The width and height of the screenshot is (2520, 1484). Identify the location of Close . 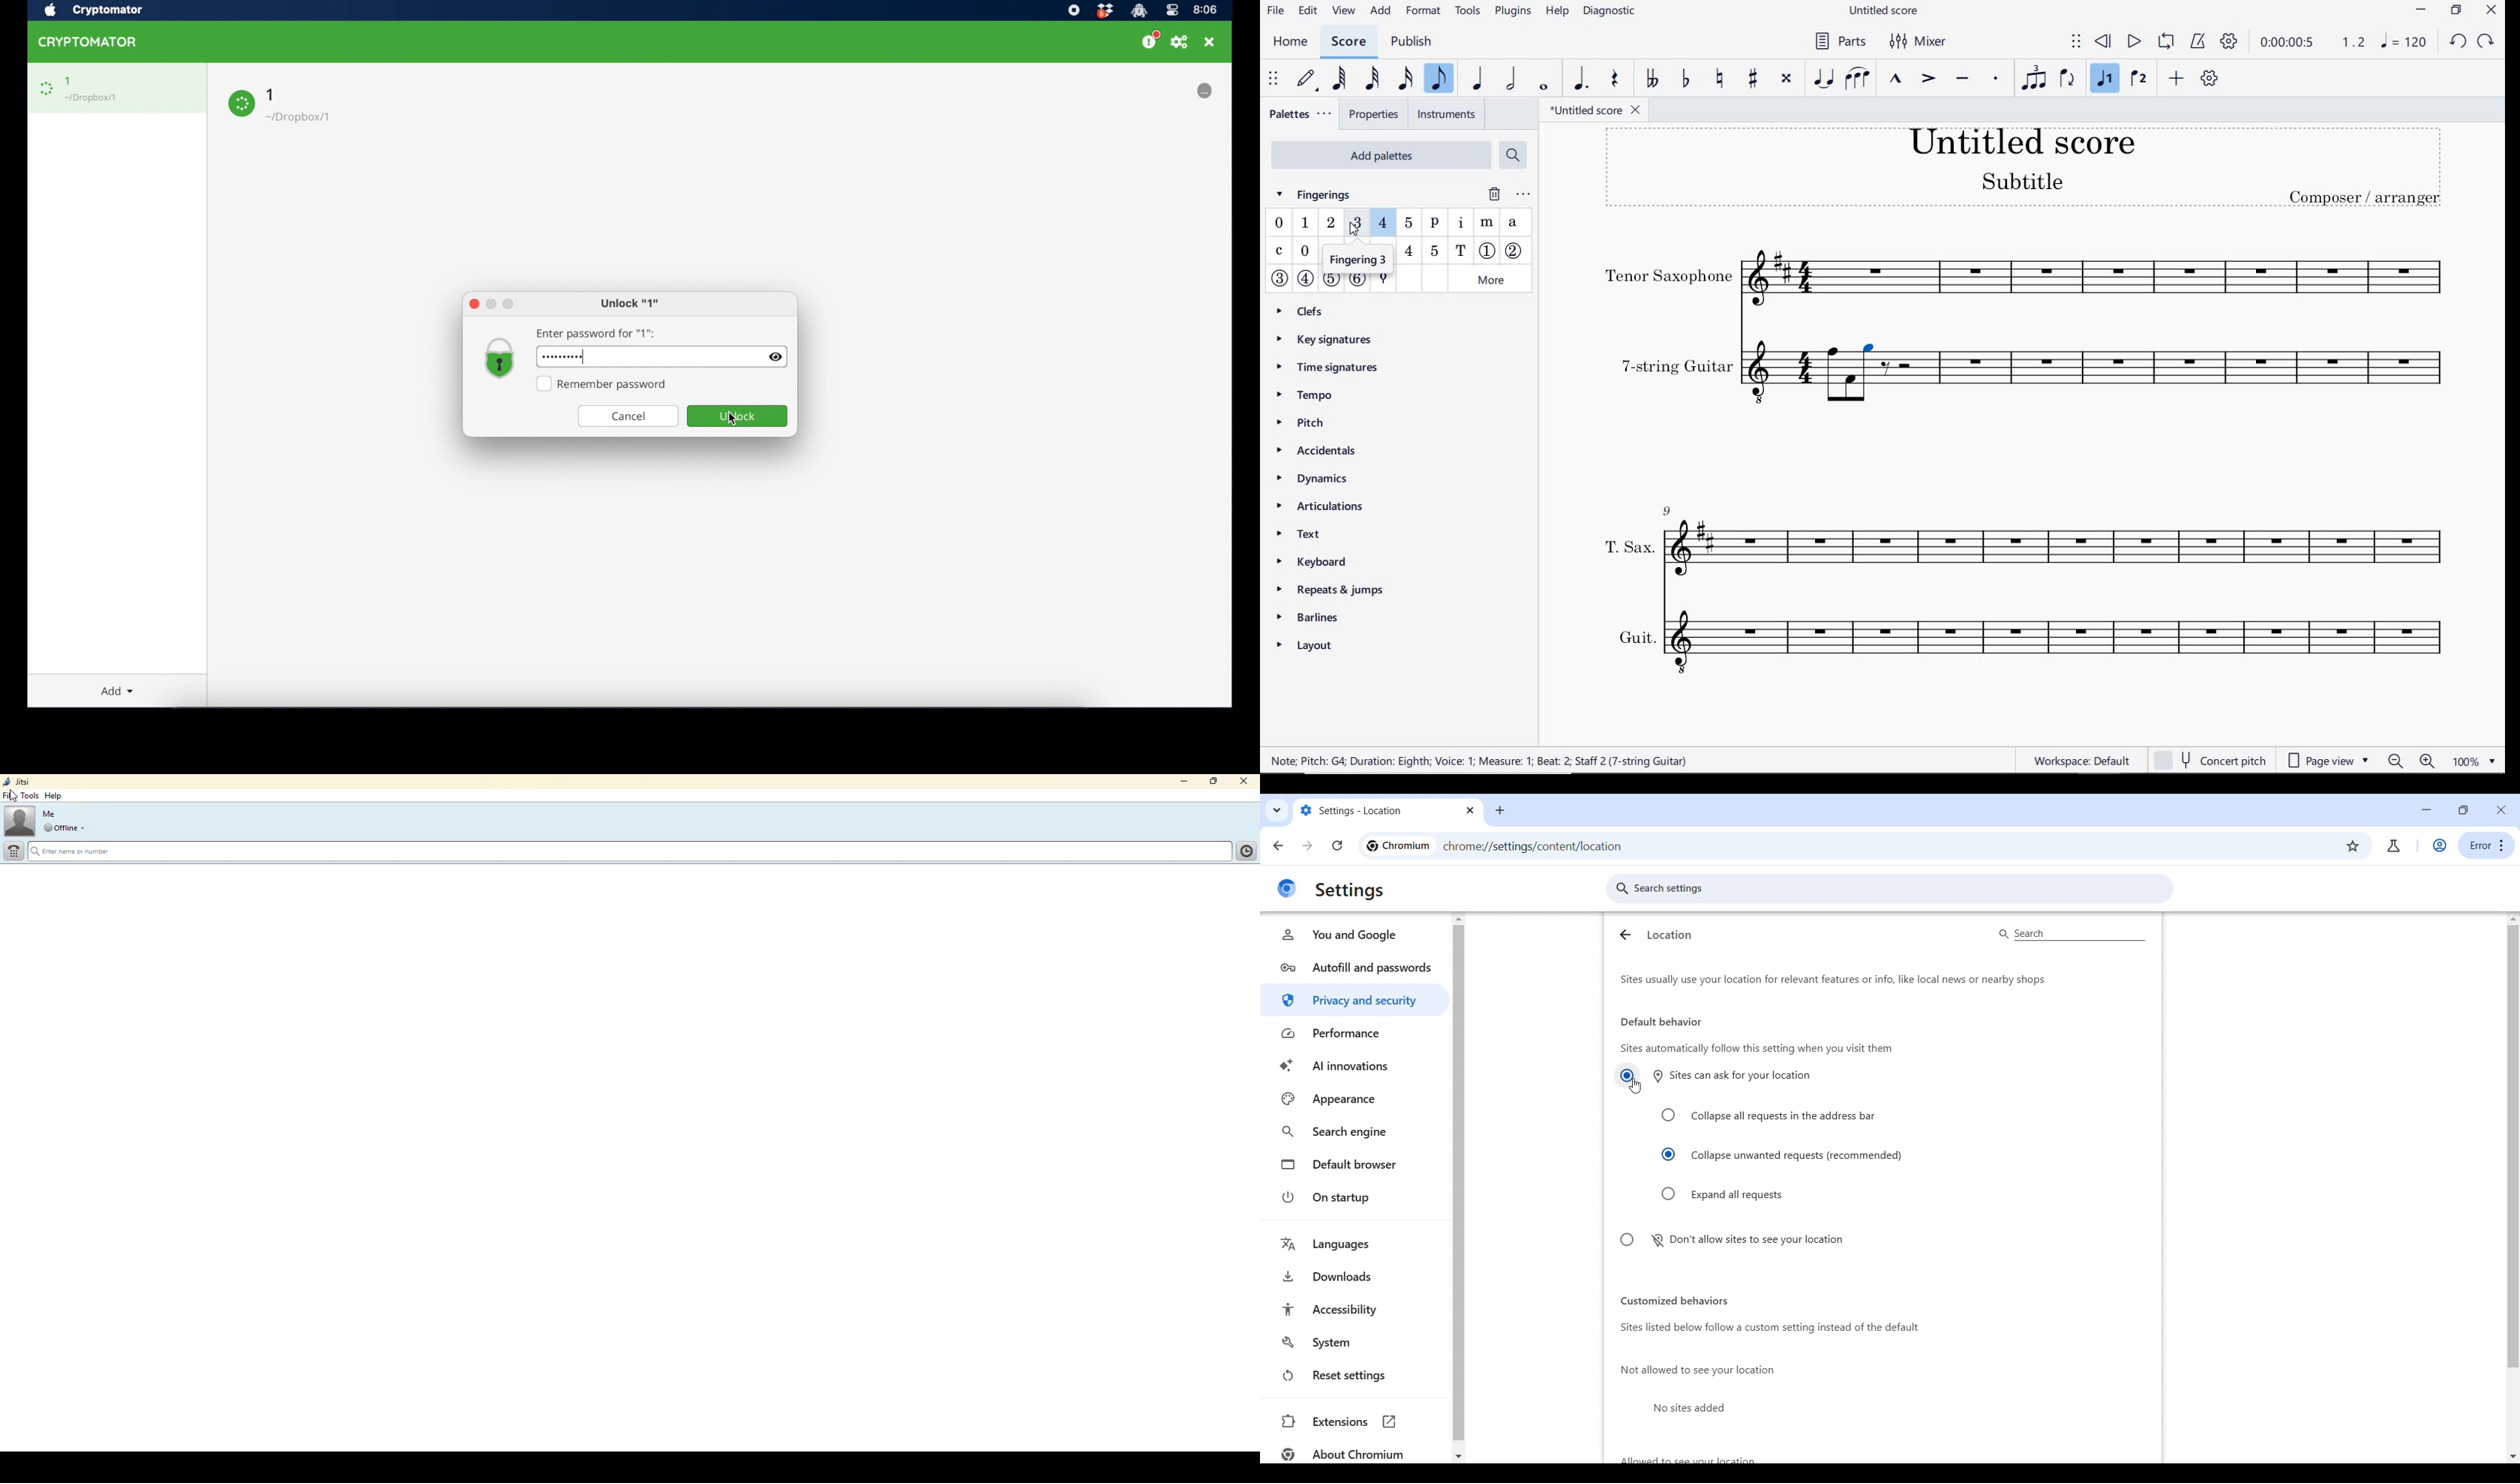
(2500, 809).